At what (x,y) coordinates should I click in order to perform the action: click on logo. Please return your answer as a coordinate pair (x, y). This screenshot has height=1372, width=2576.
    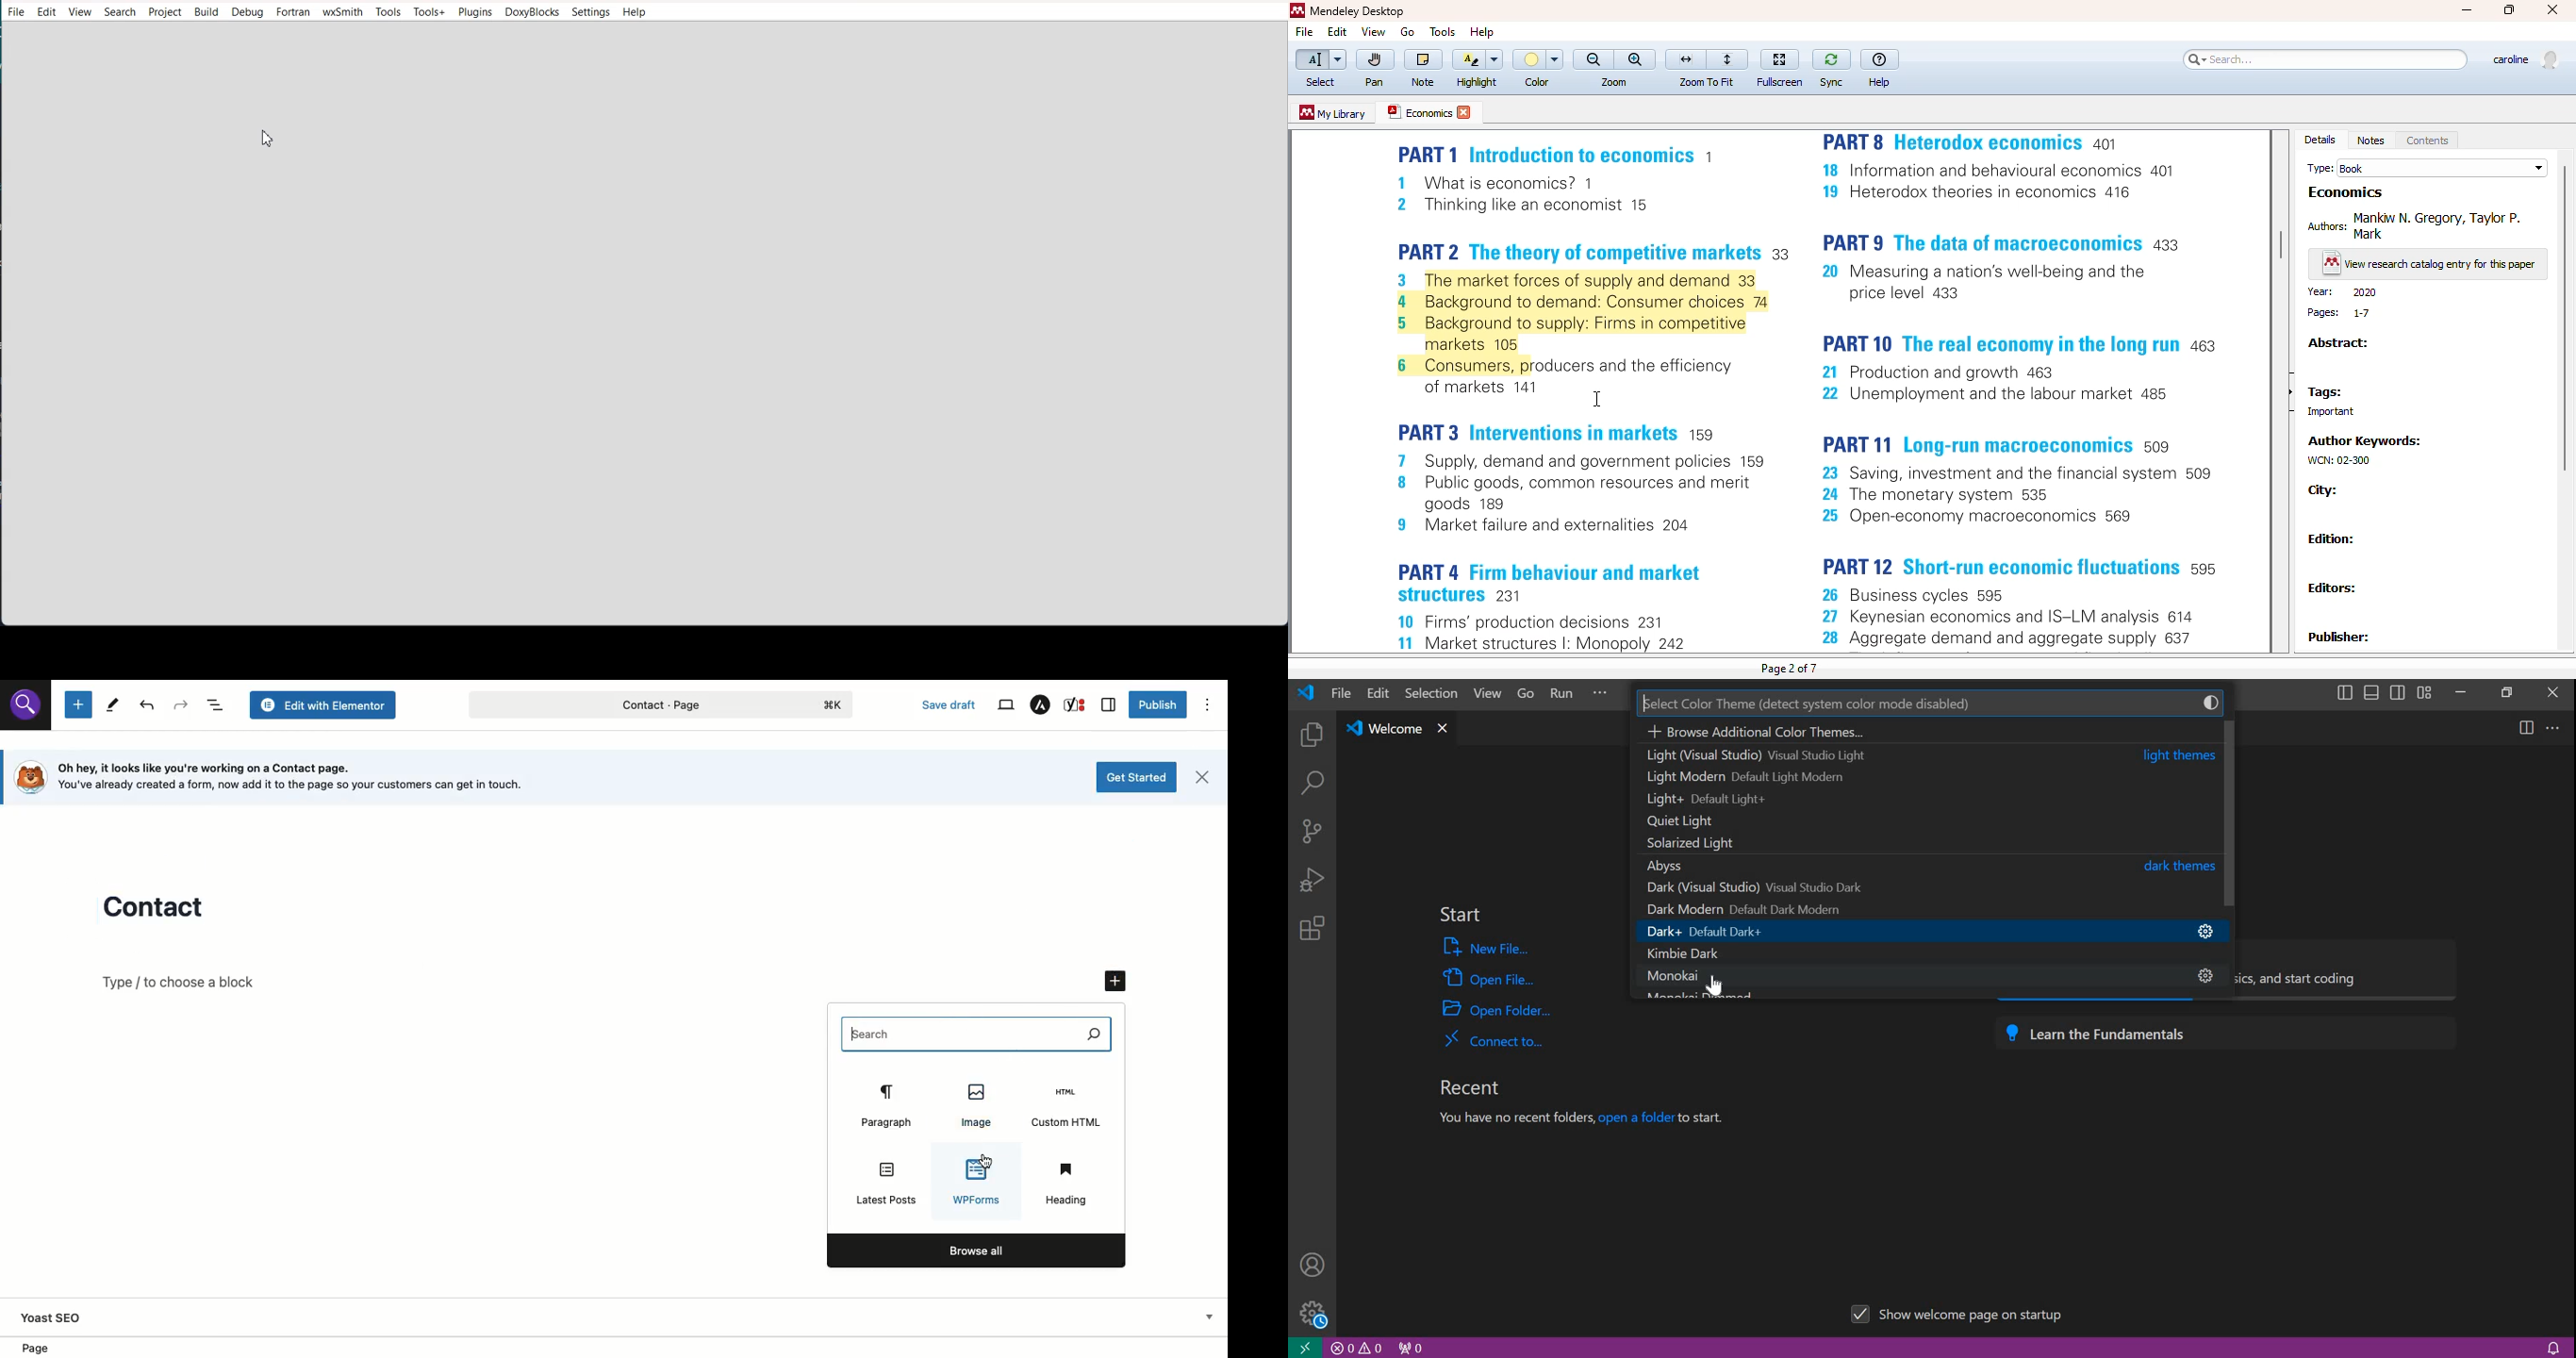
    Looking at the image, I should click on (28, 777).